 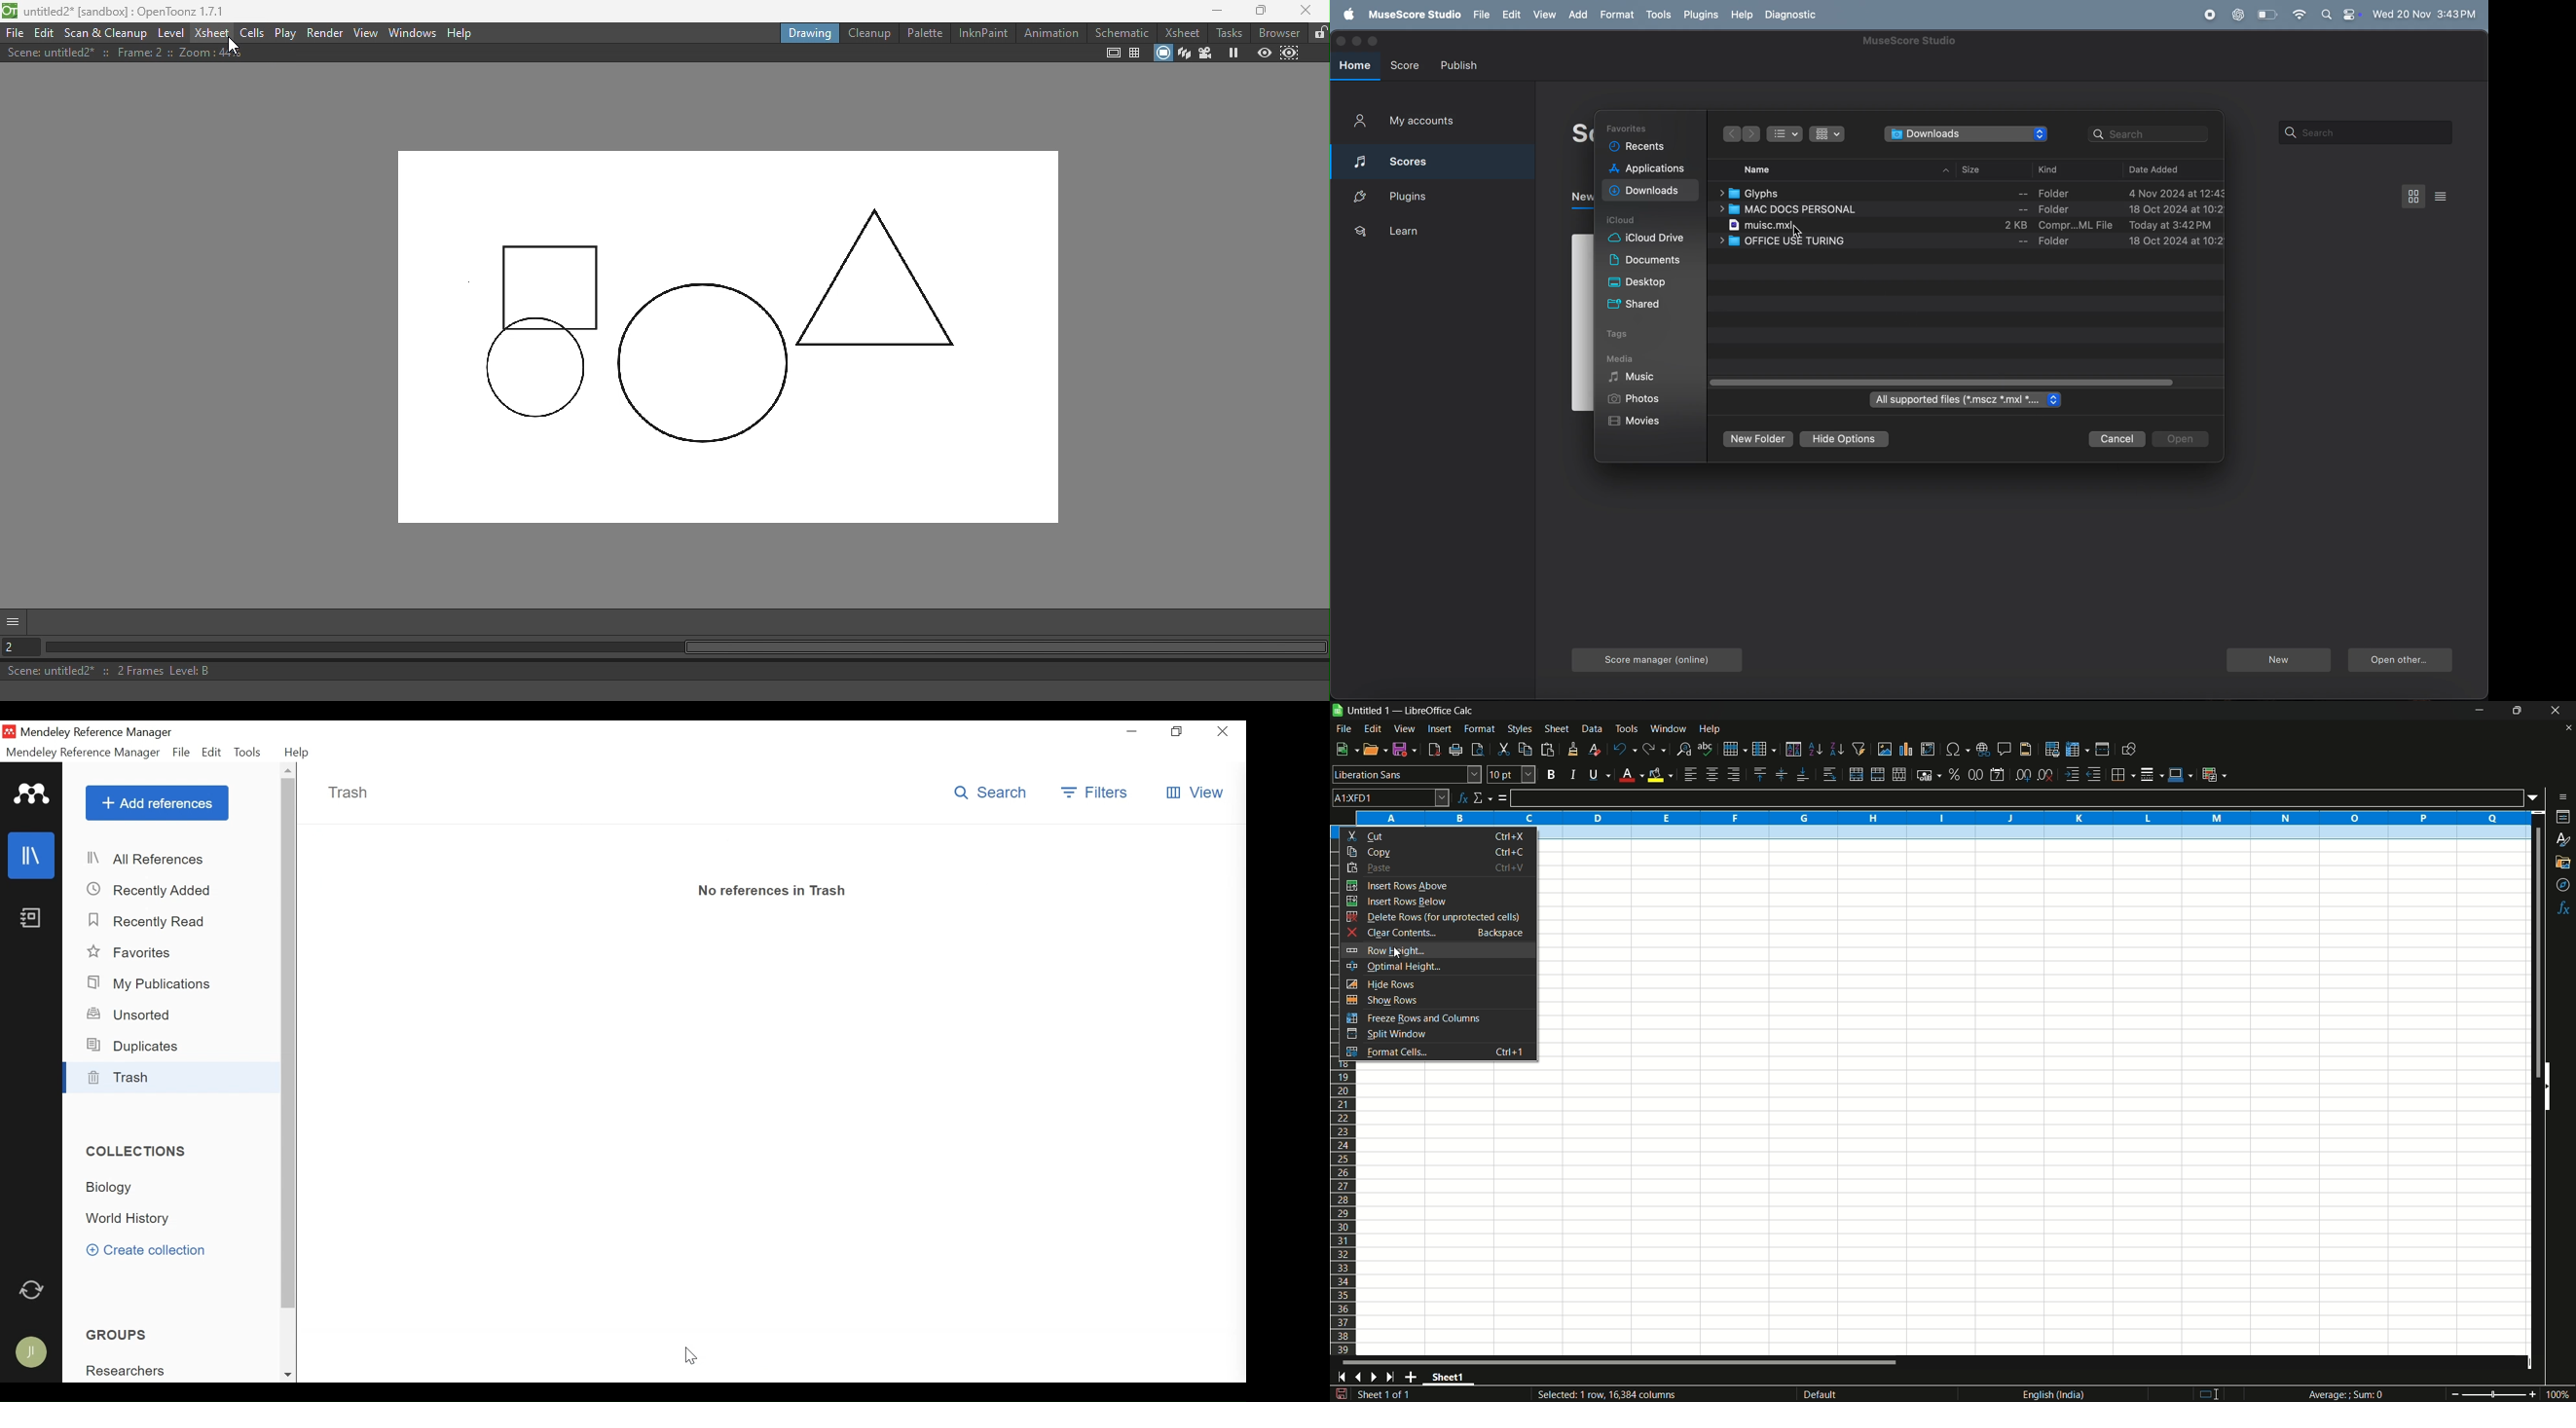 I want to click on time and date, so click(x=2425, y=13).